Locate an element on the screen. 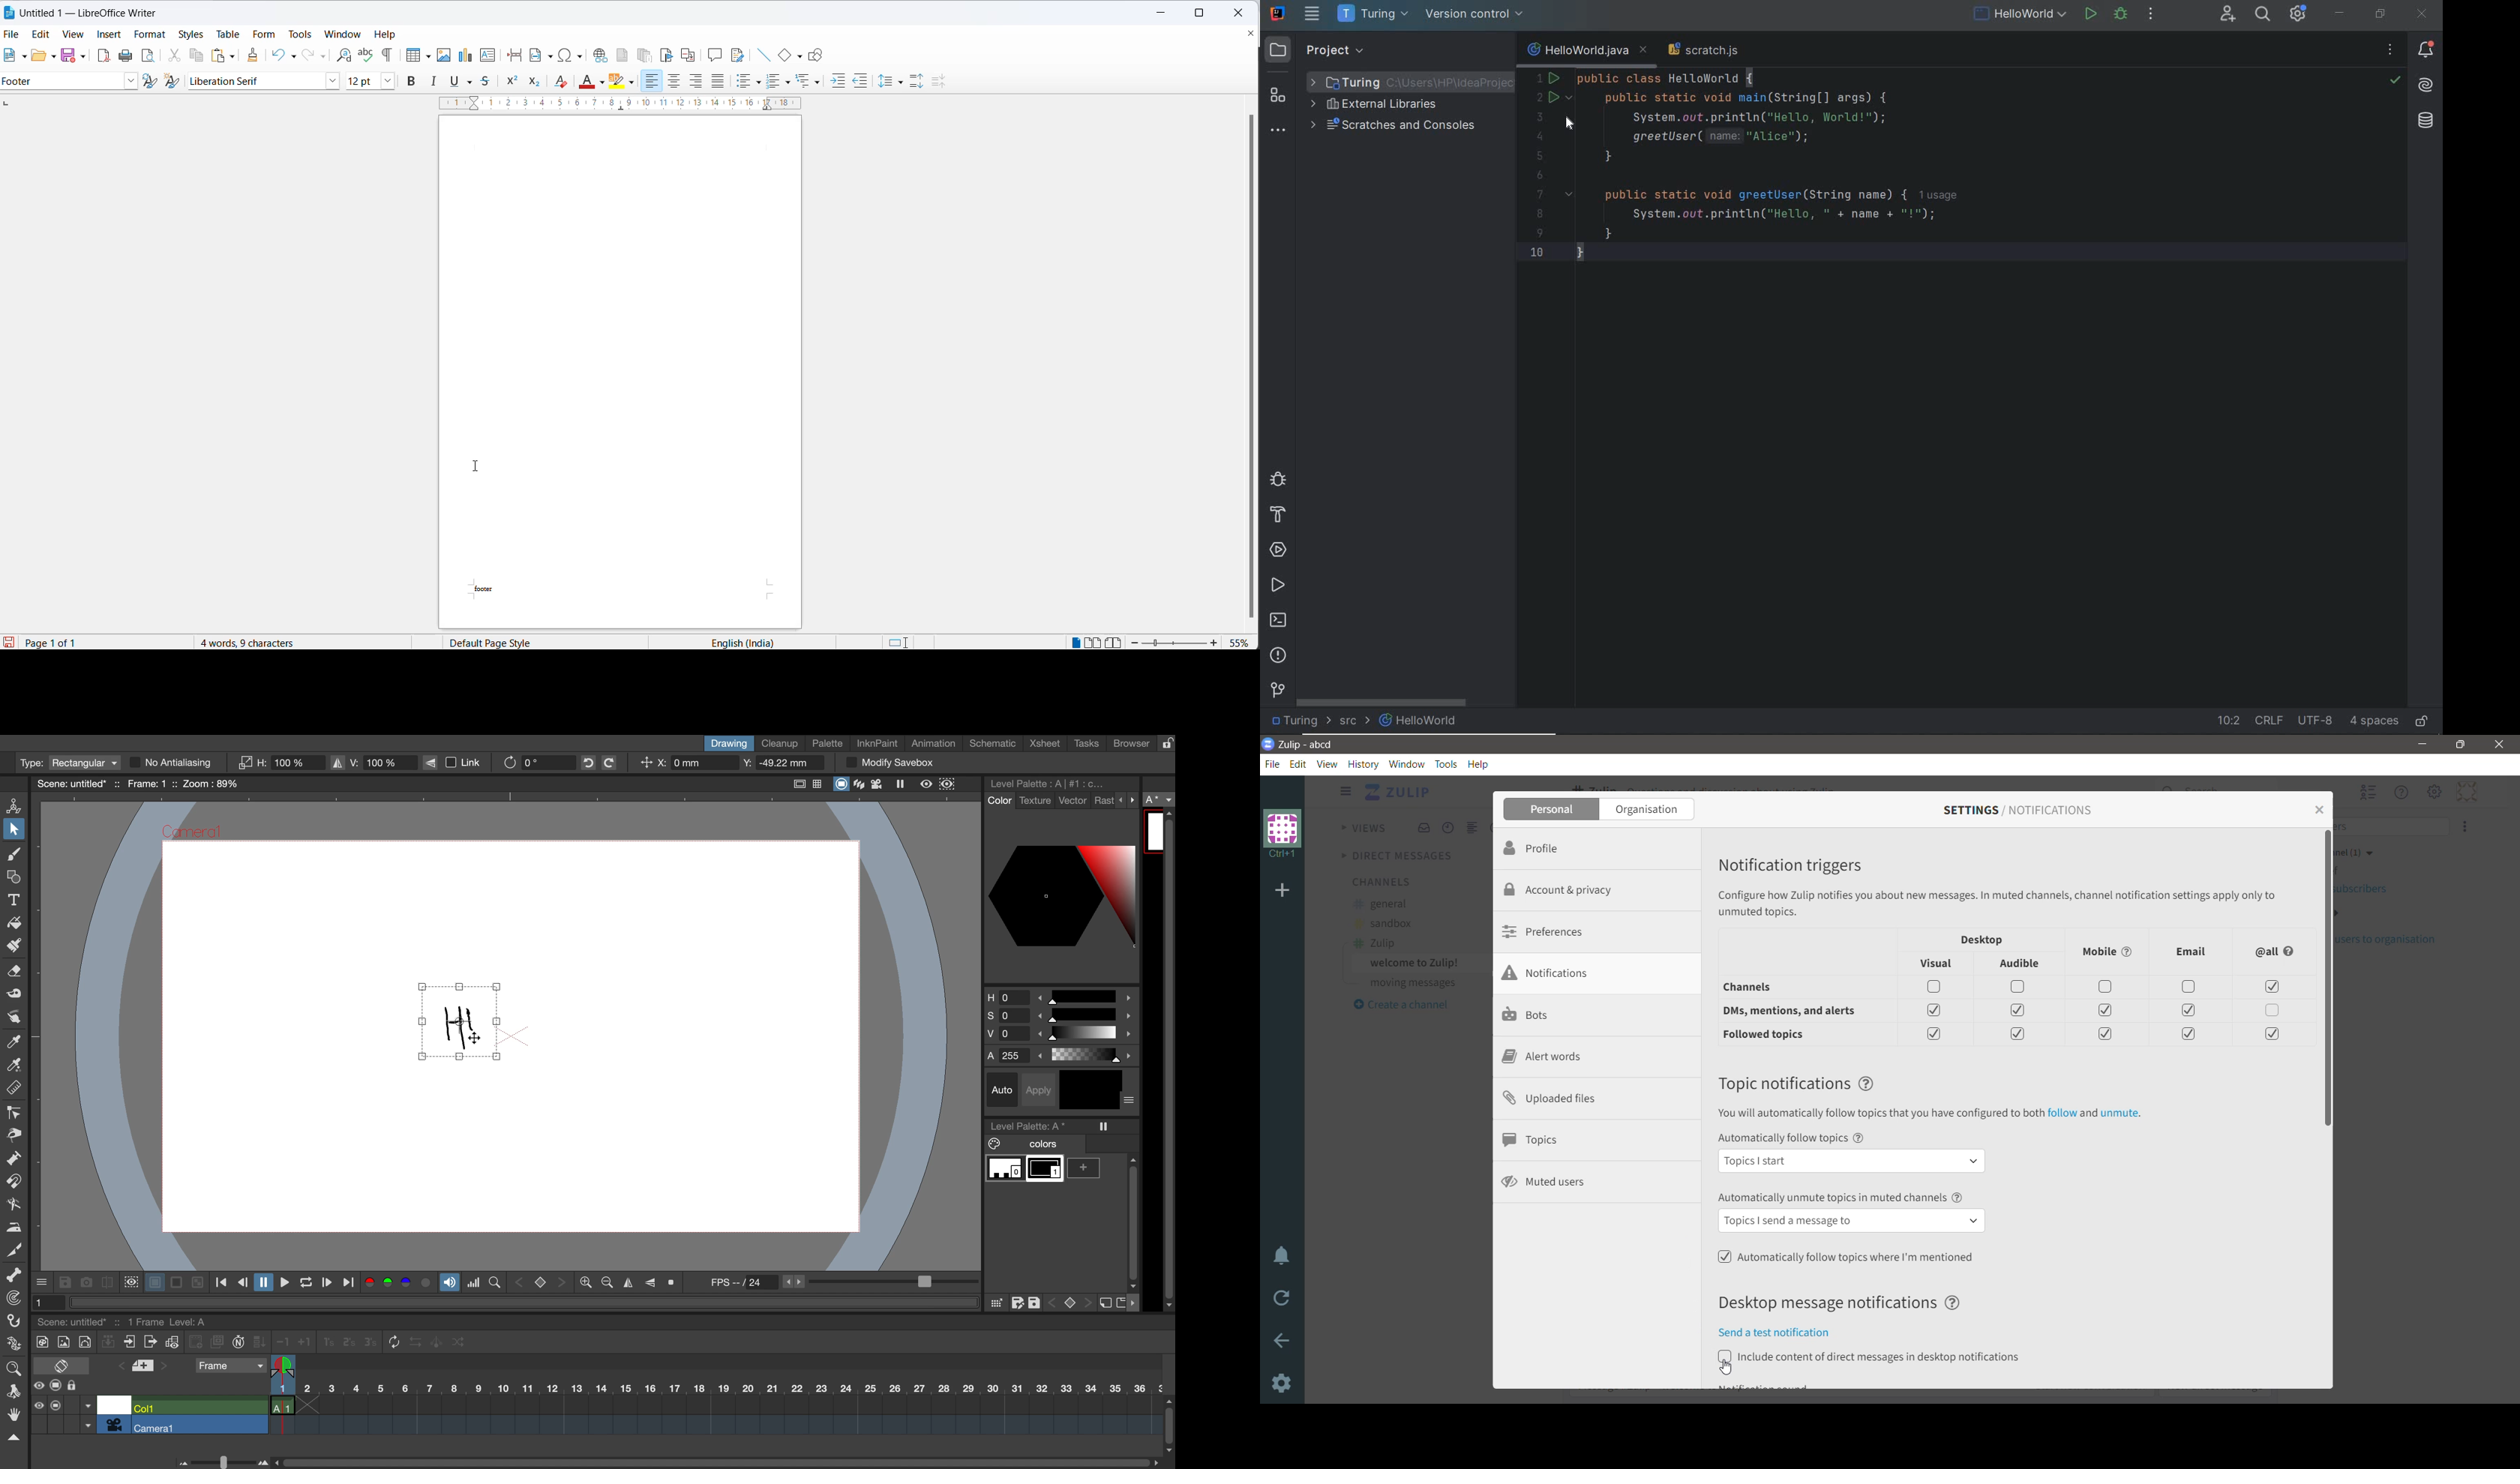 This screenshot has width=2520, height=1484. toggle x sheet timeline is located at coordinates (60, 1366).